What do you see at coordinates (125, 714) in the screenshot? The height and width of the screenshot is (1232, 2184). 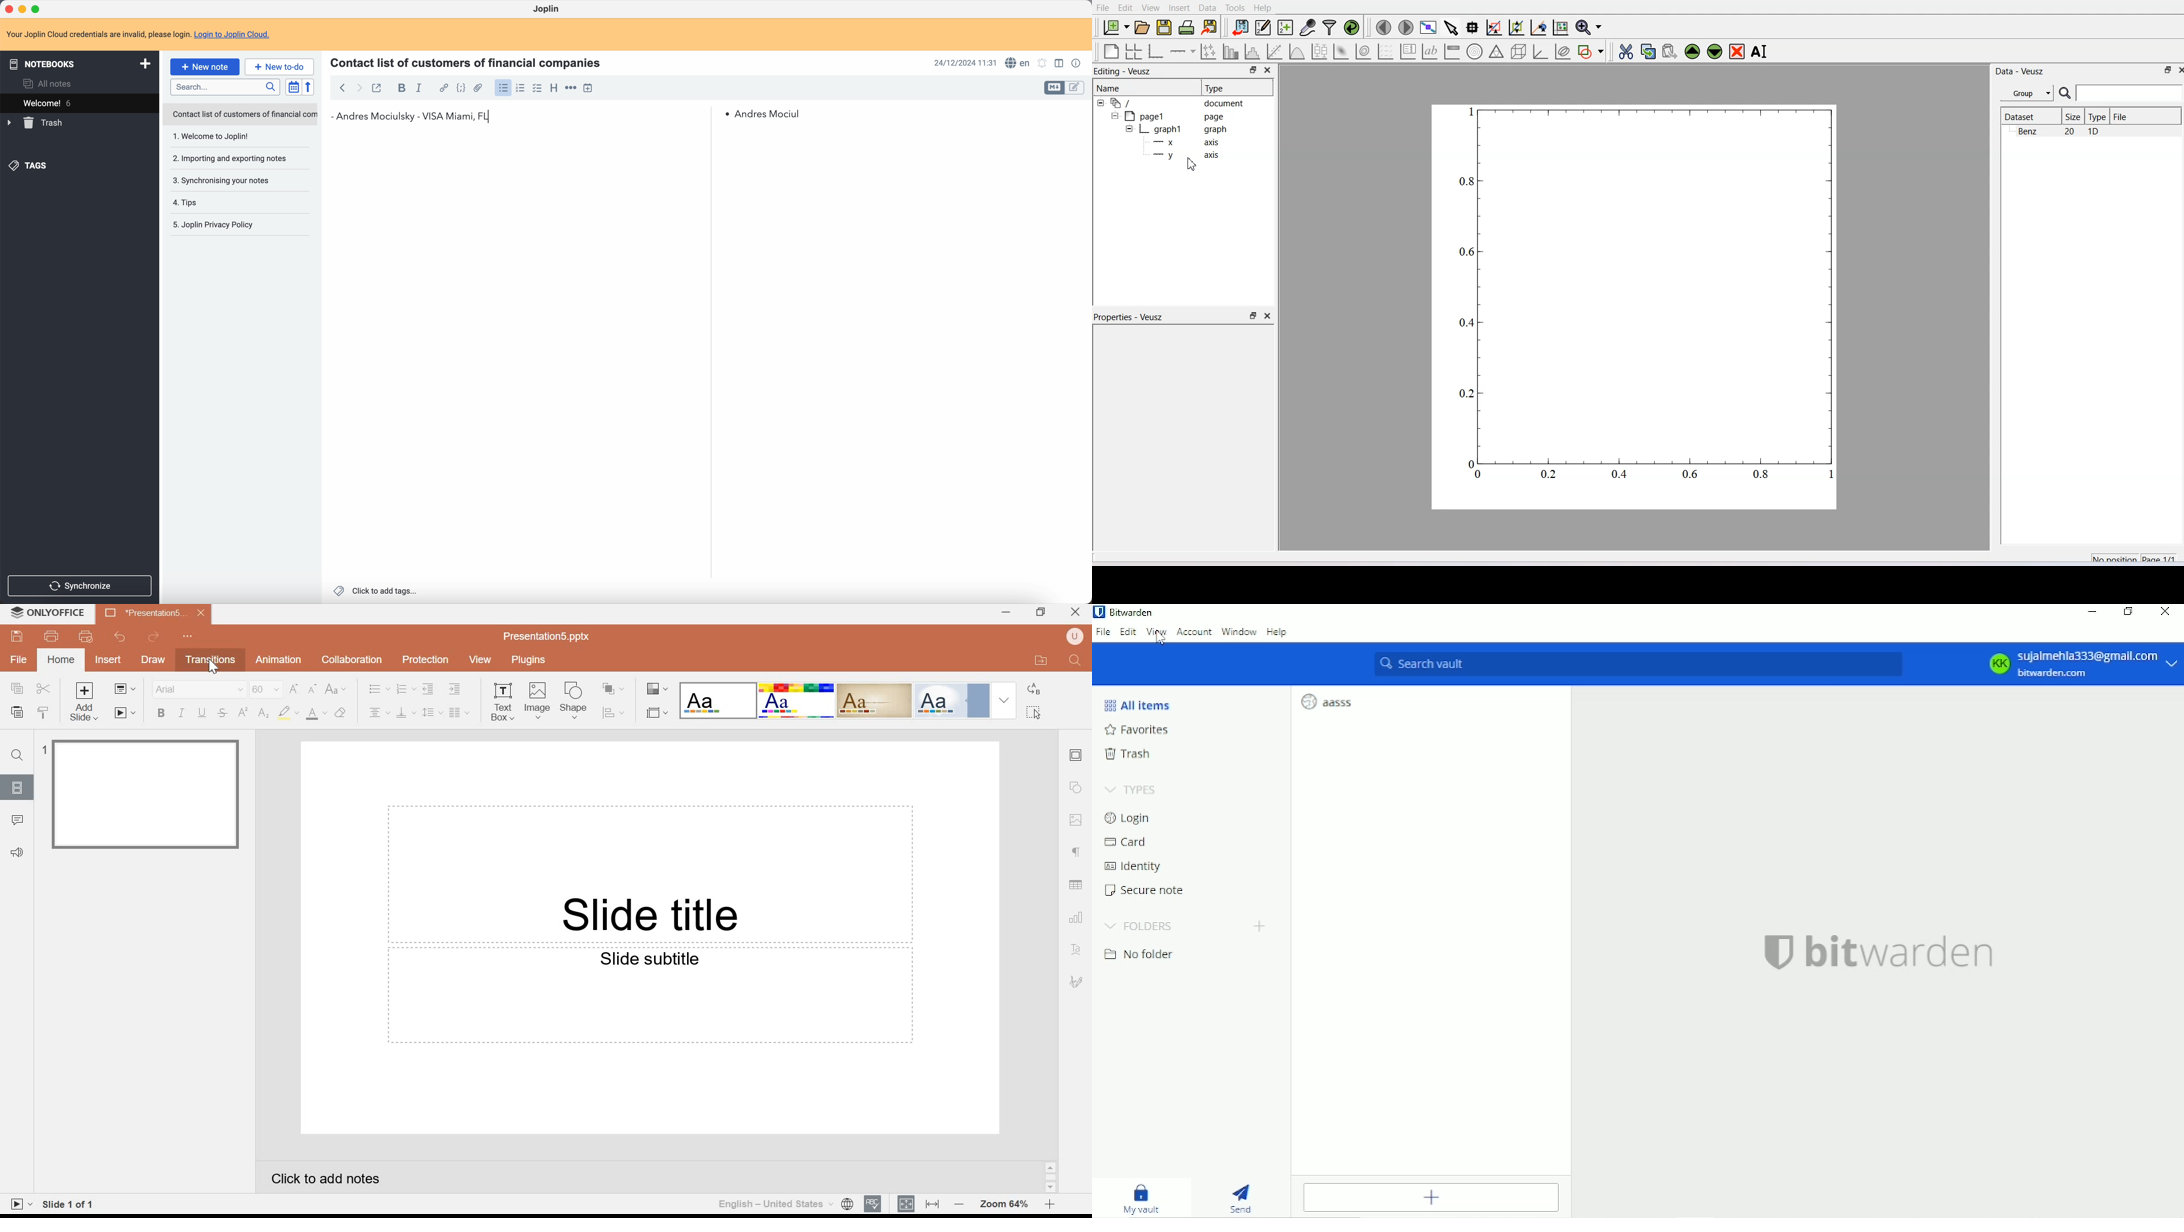 I see `start slideshow` at bounding box center [125, 714].